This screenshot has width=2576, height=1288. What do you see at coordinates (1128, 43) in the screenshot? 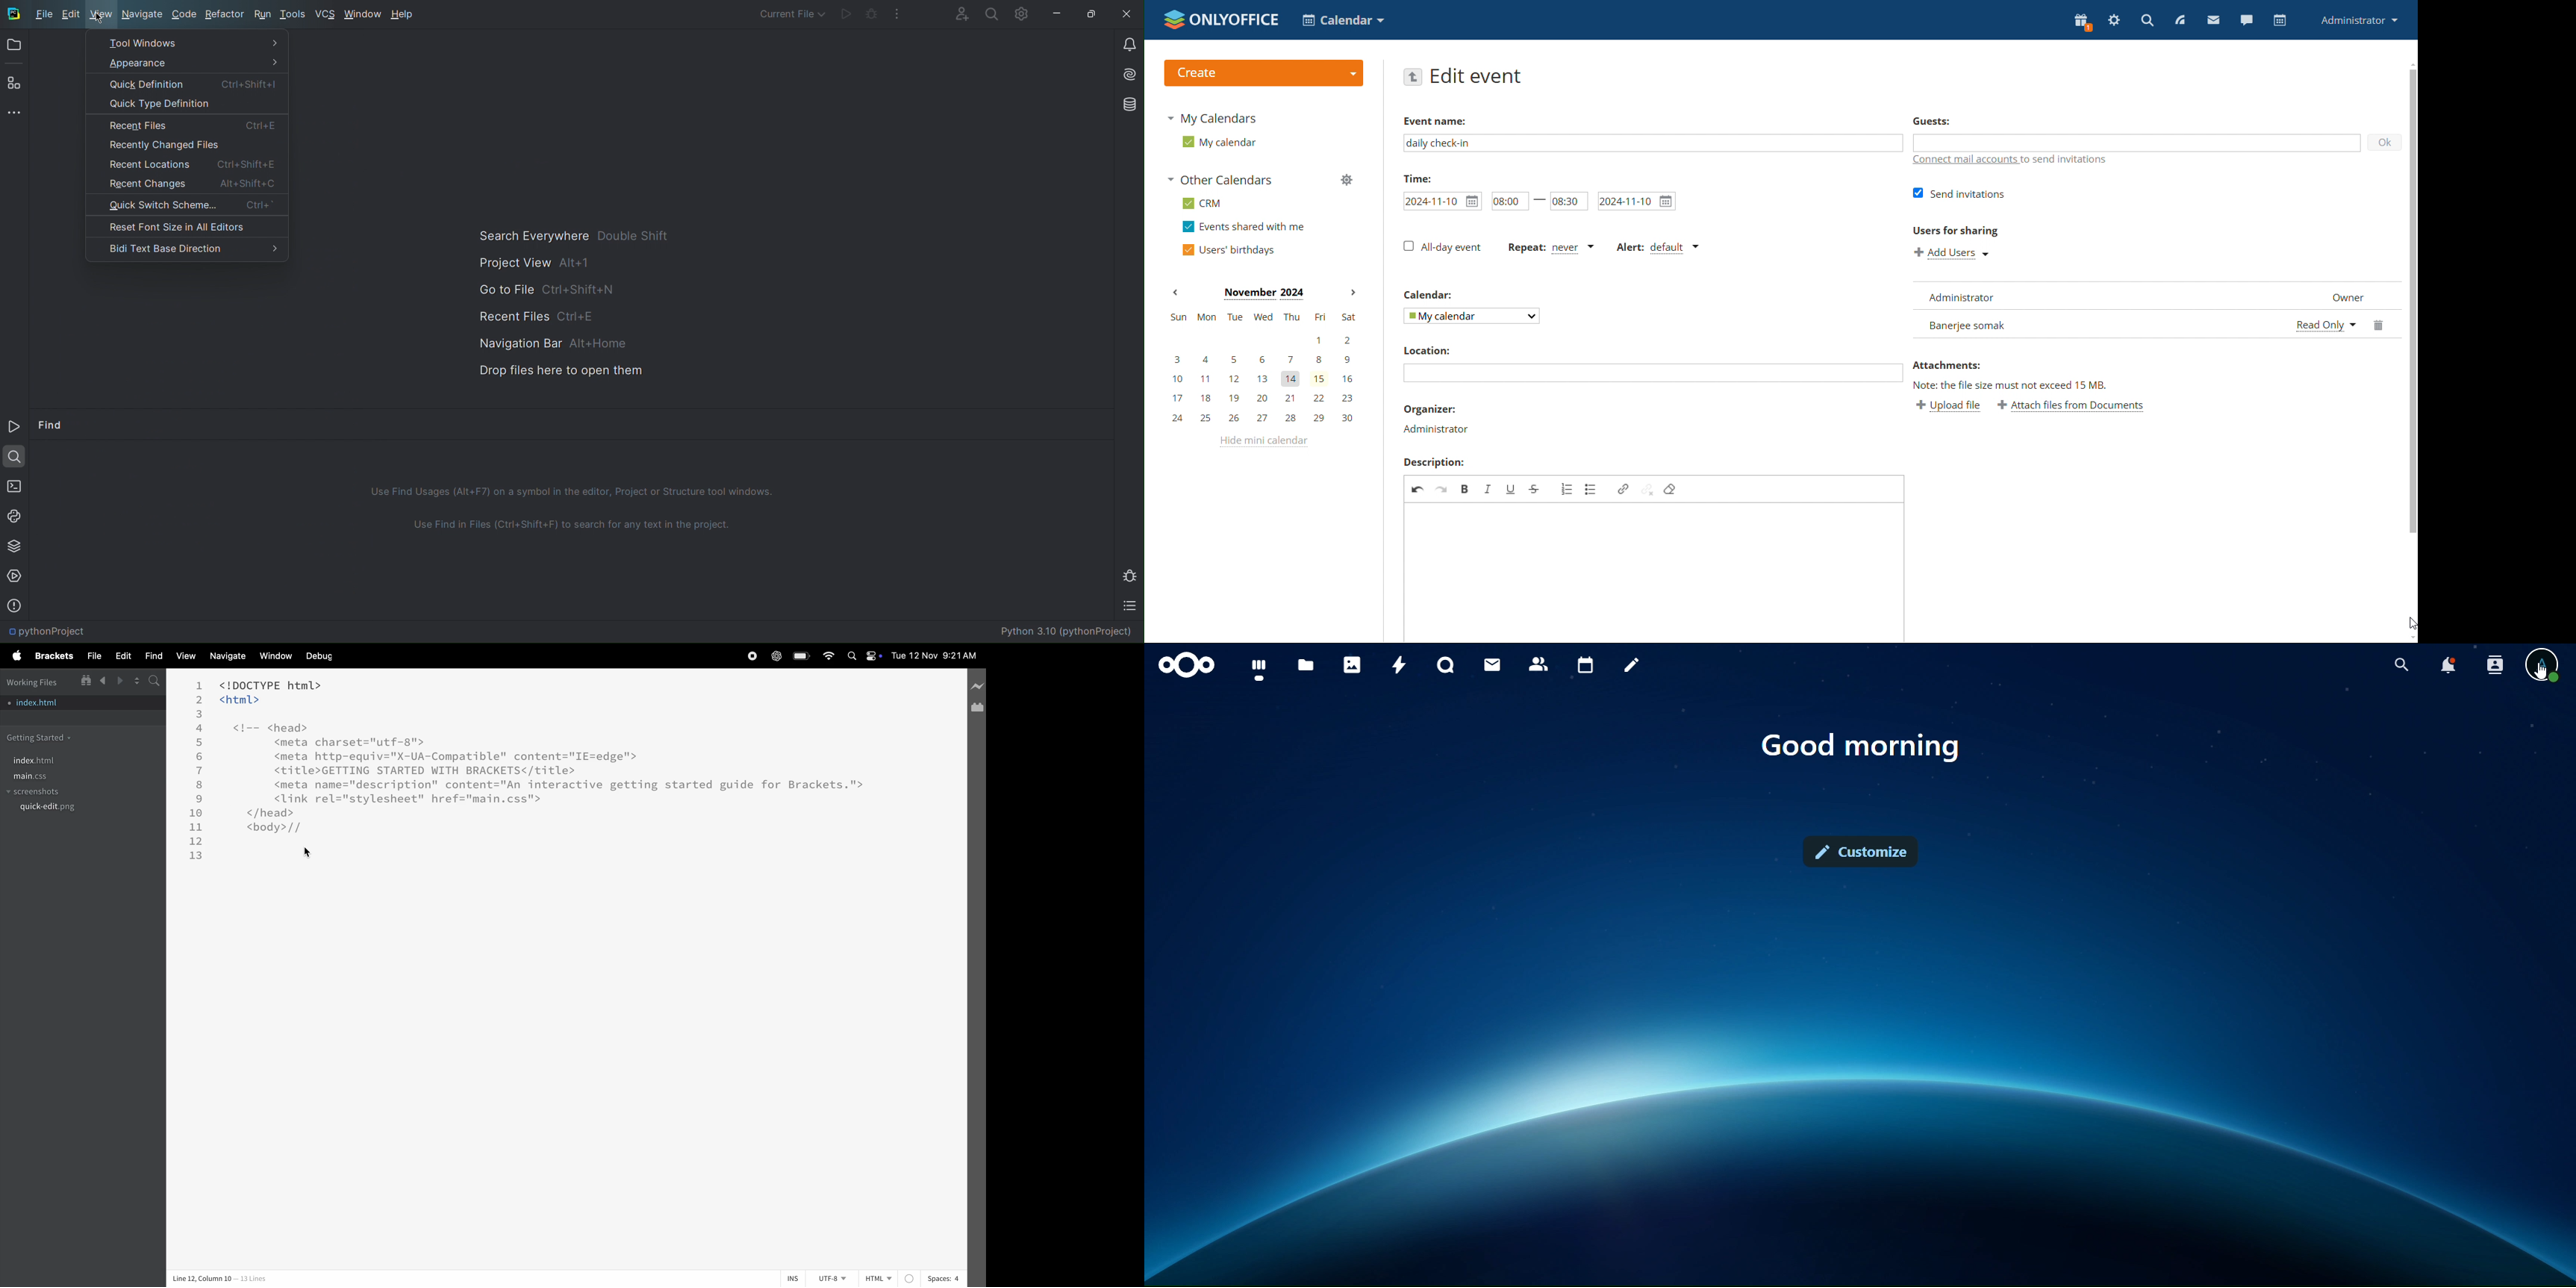
I see `Notifications` at bounding box center [1128, 43].